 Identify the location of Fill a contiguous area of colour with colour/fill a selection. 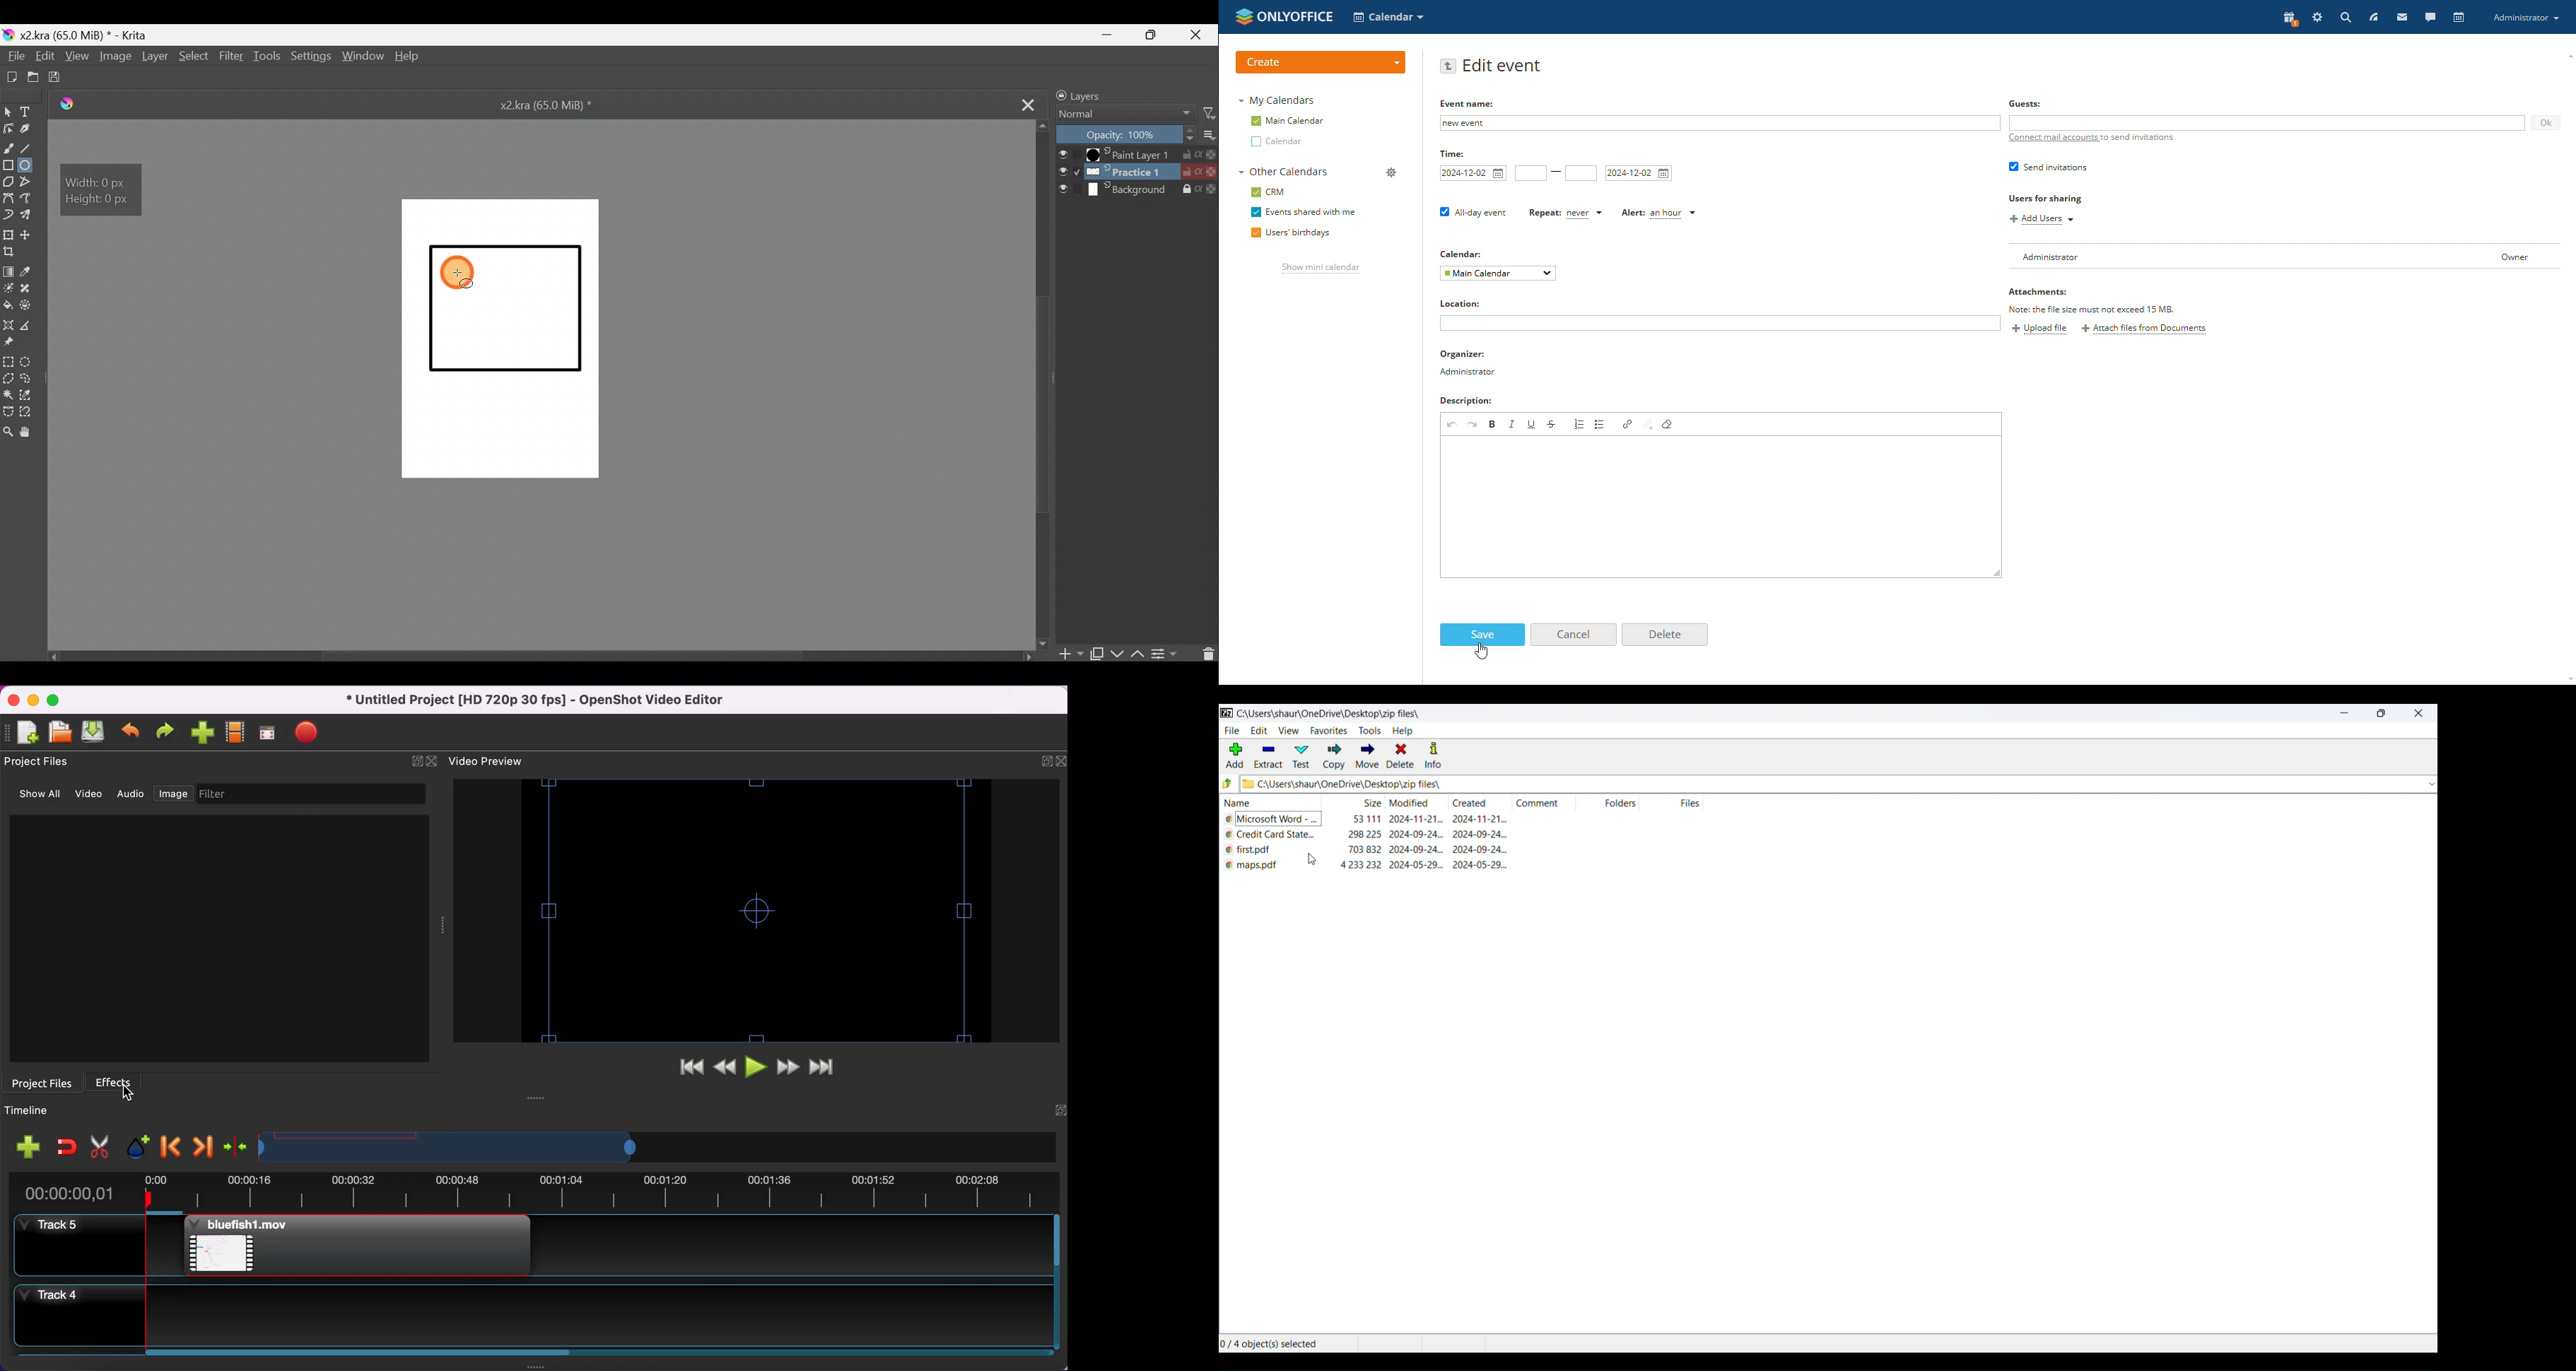
(8, 305).